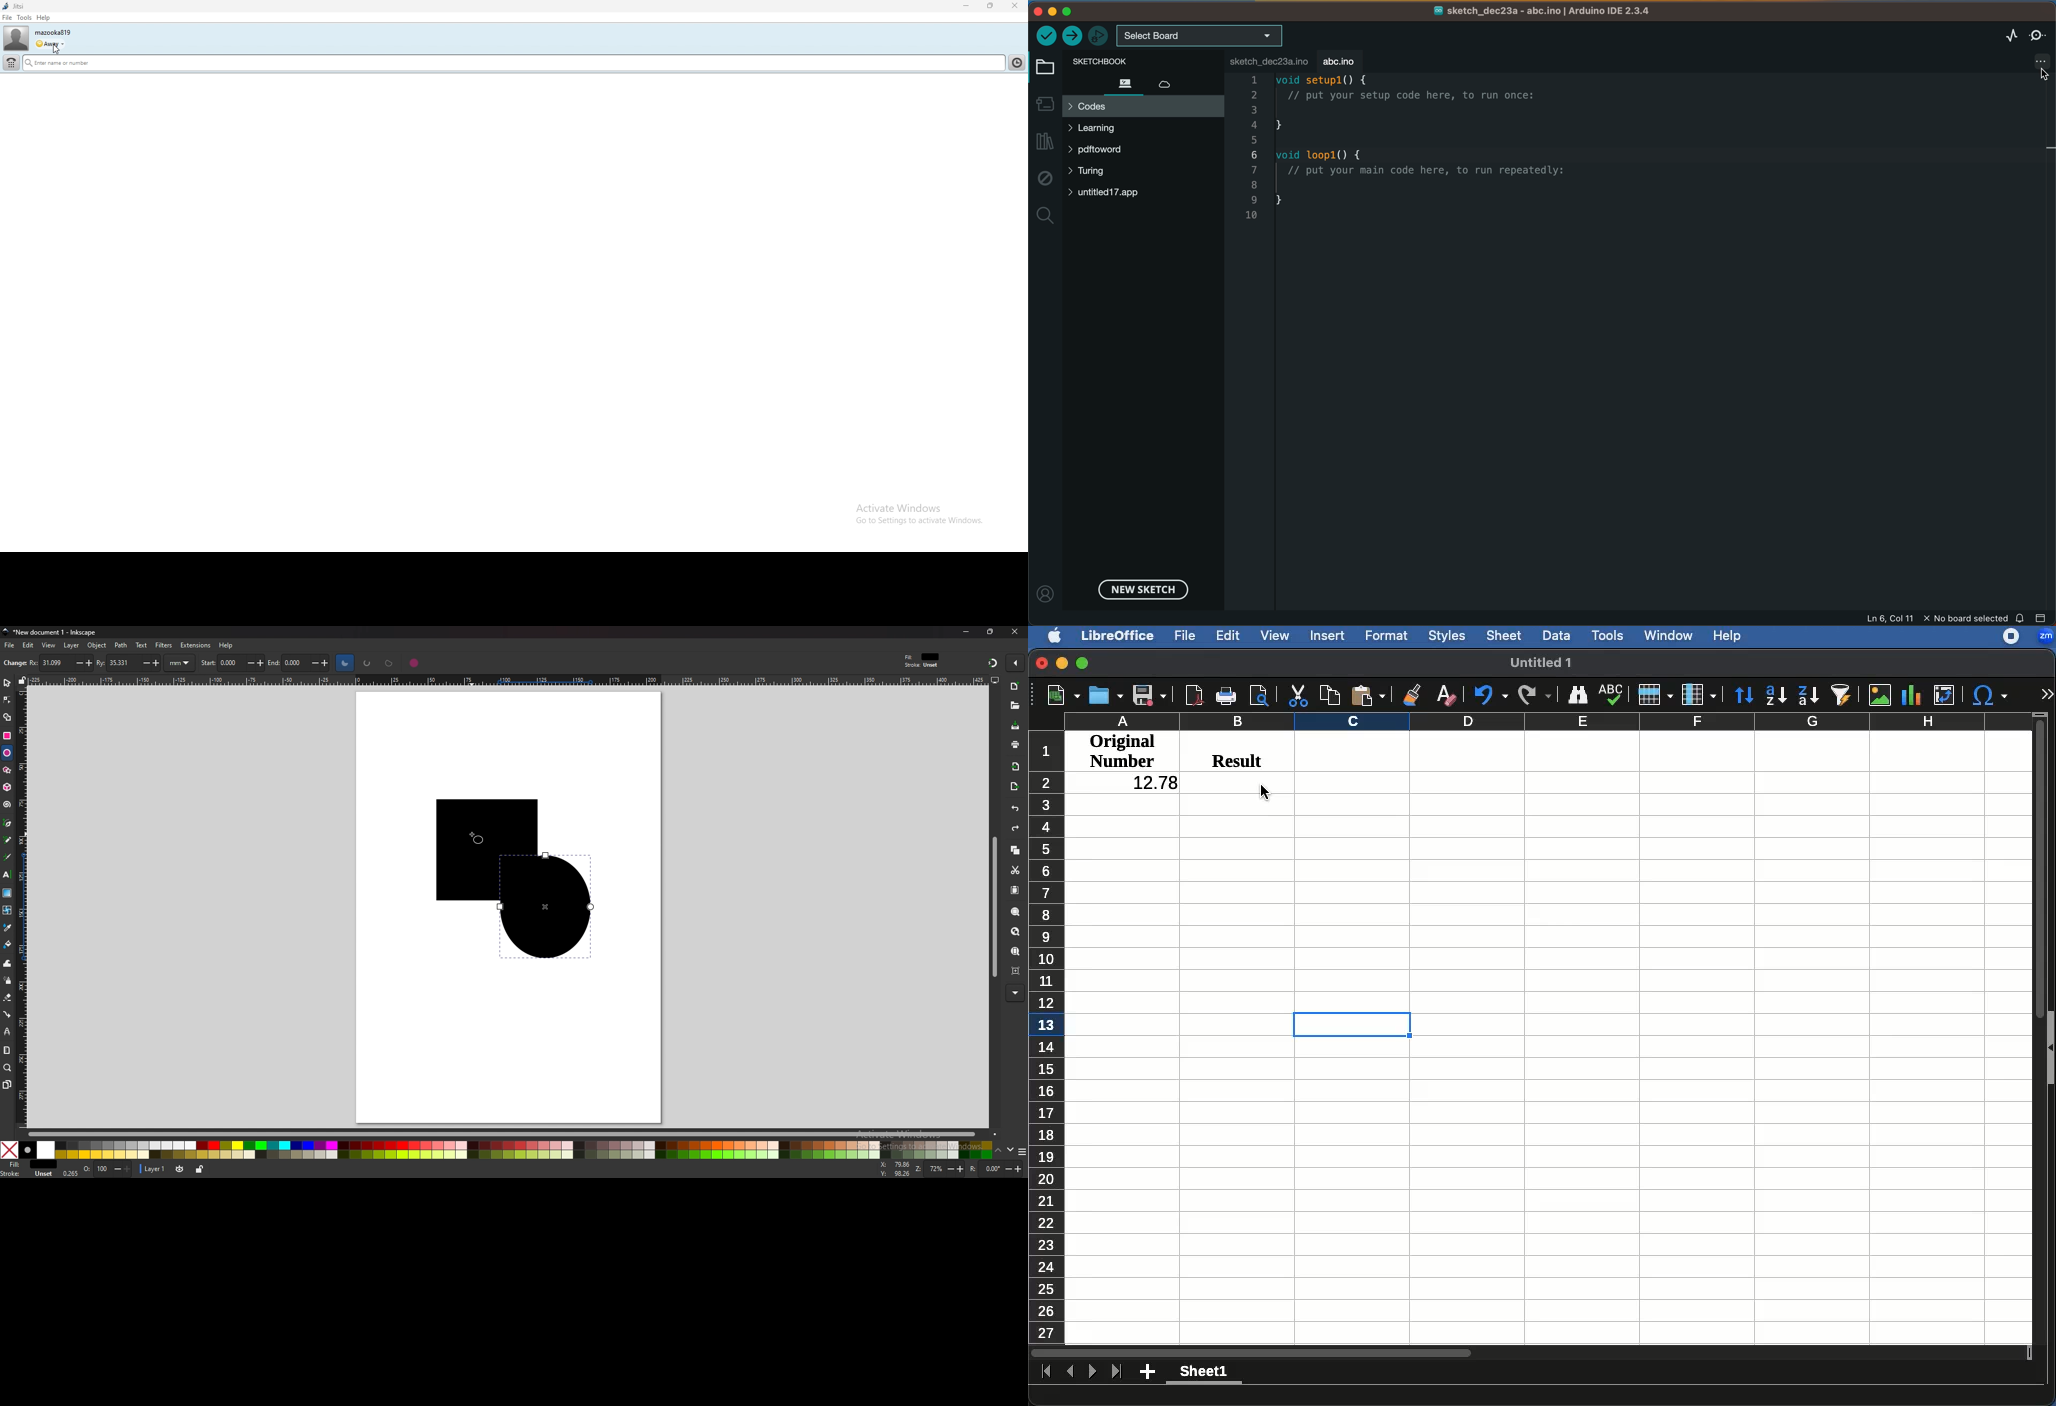  Describe the element at coordinates (991, 662) in the screenshot. I see `snapping` at that location.